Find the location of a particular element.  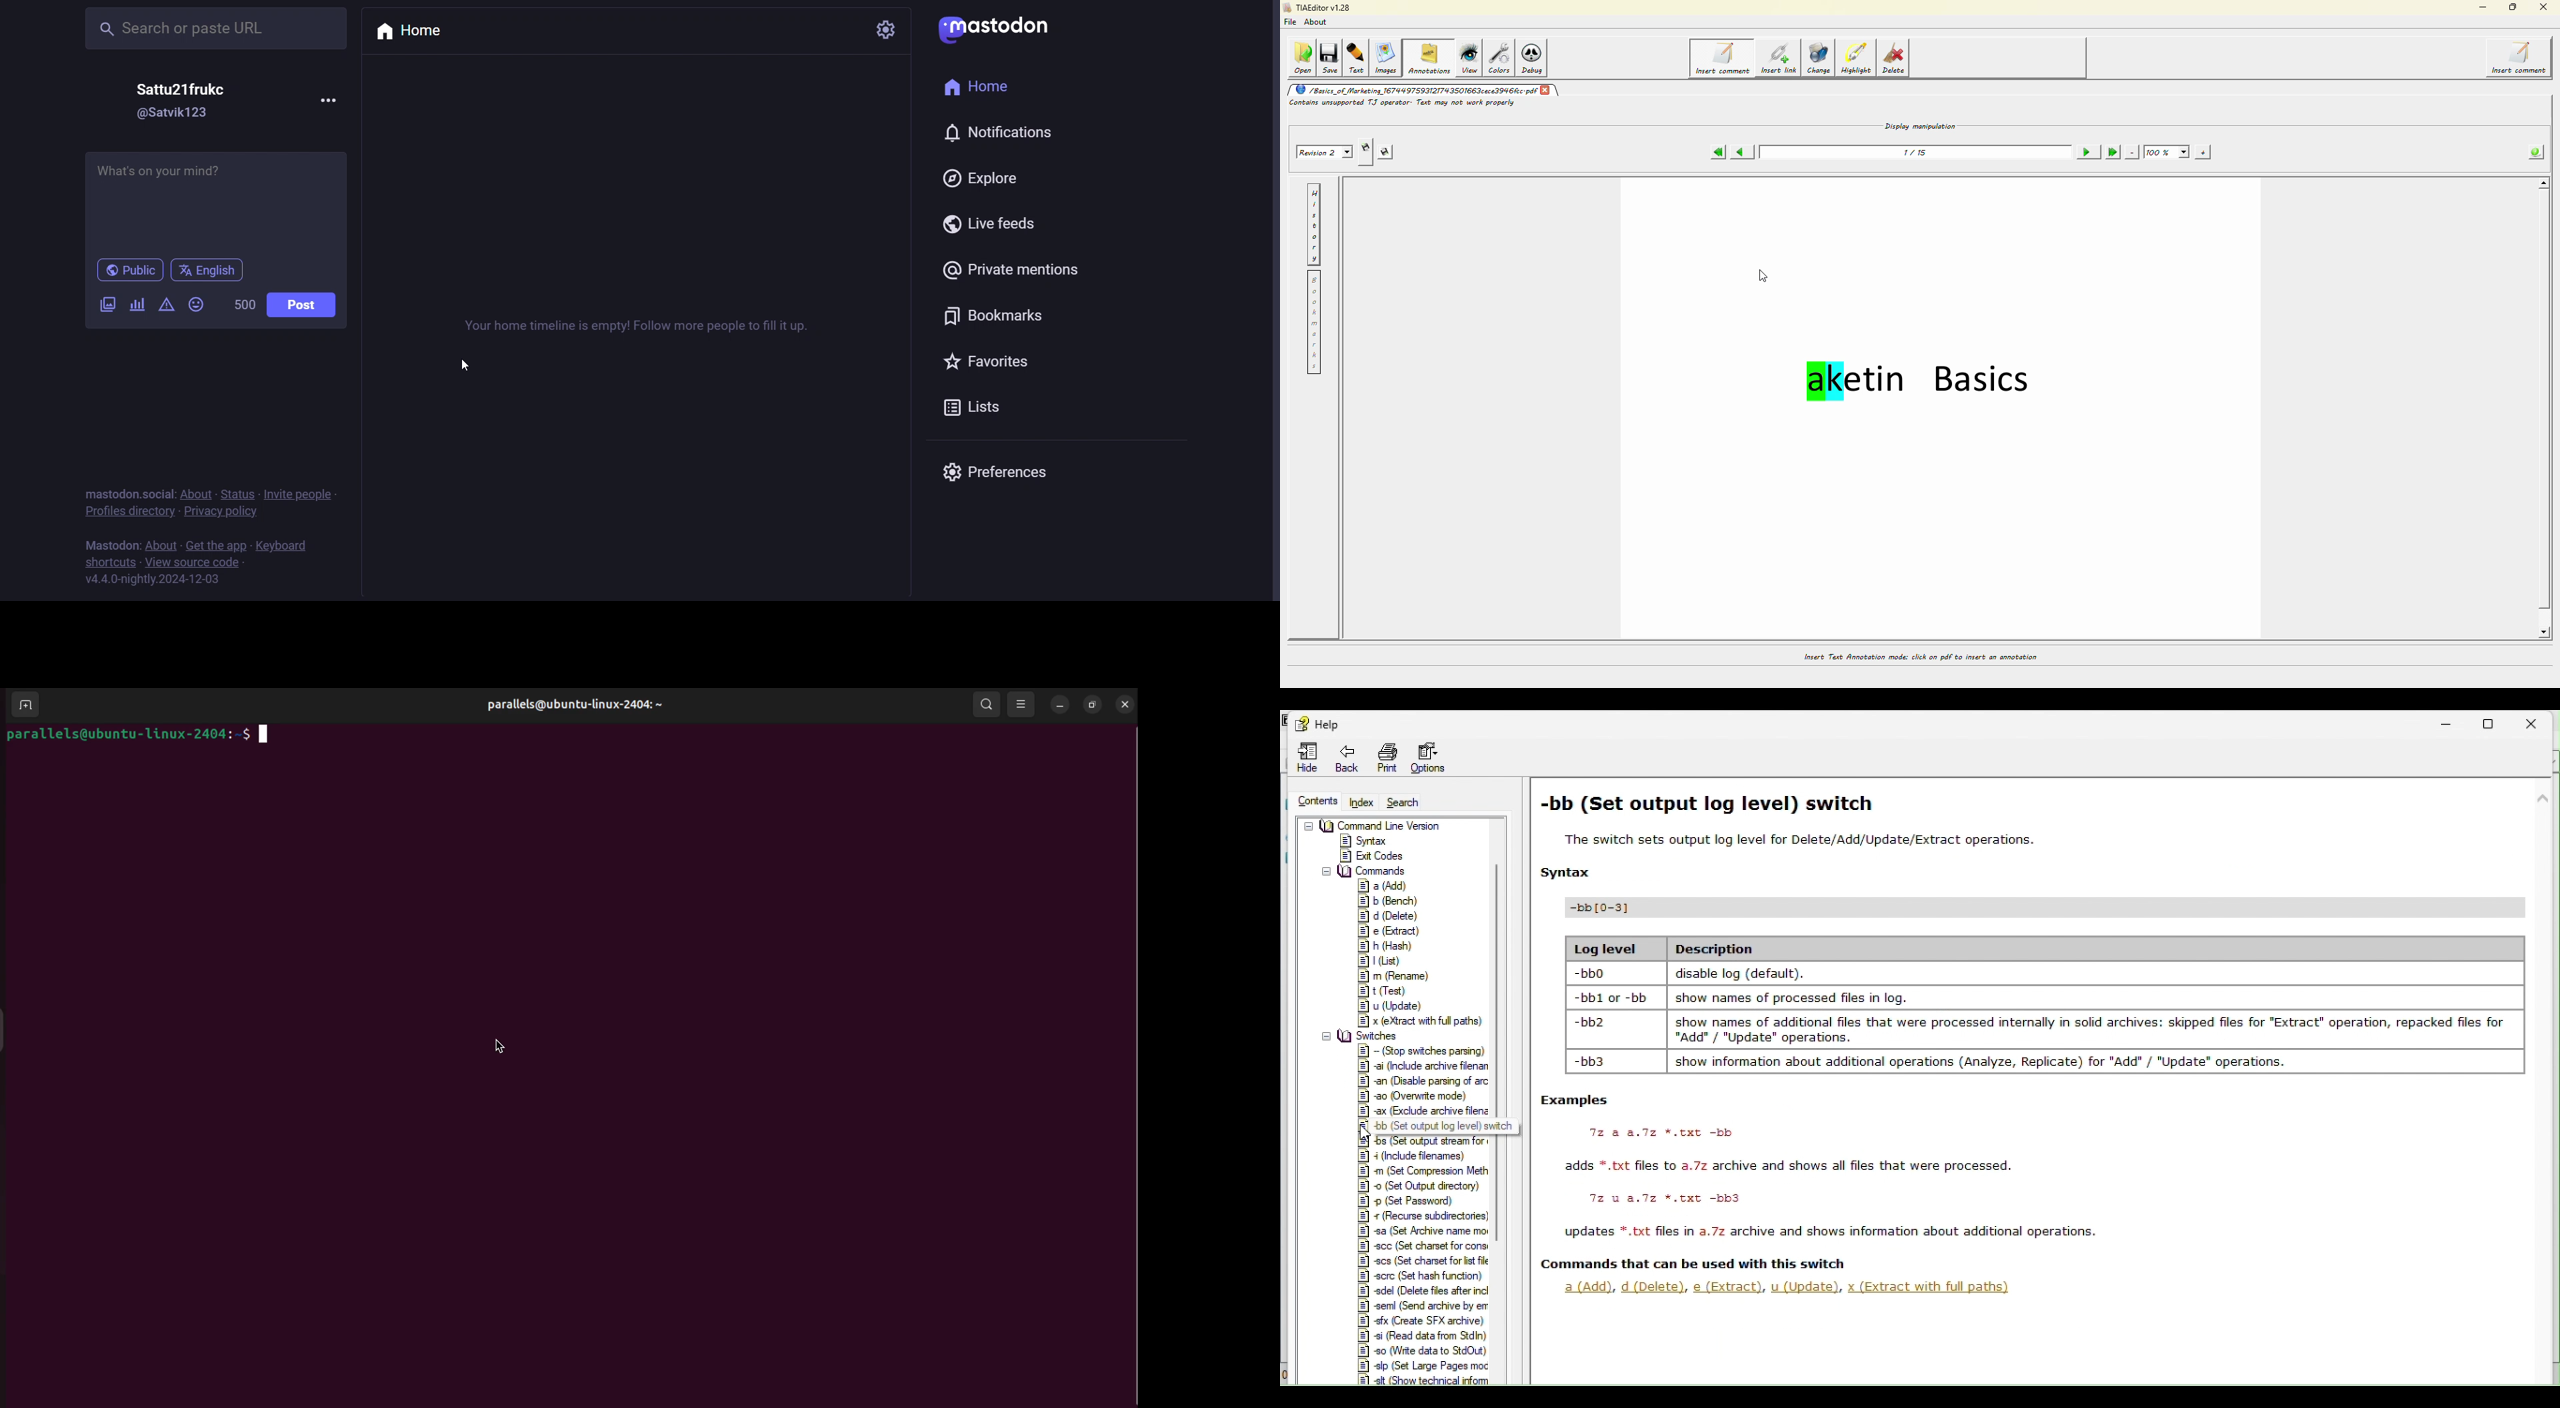

index is located at coordinates (1364, 802).